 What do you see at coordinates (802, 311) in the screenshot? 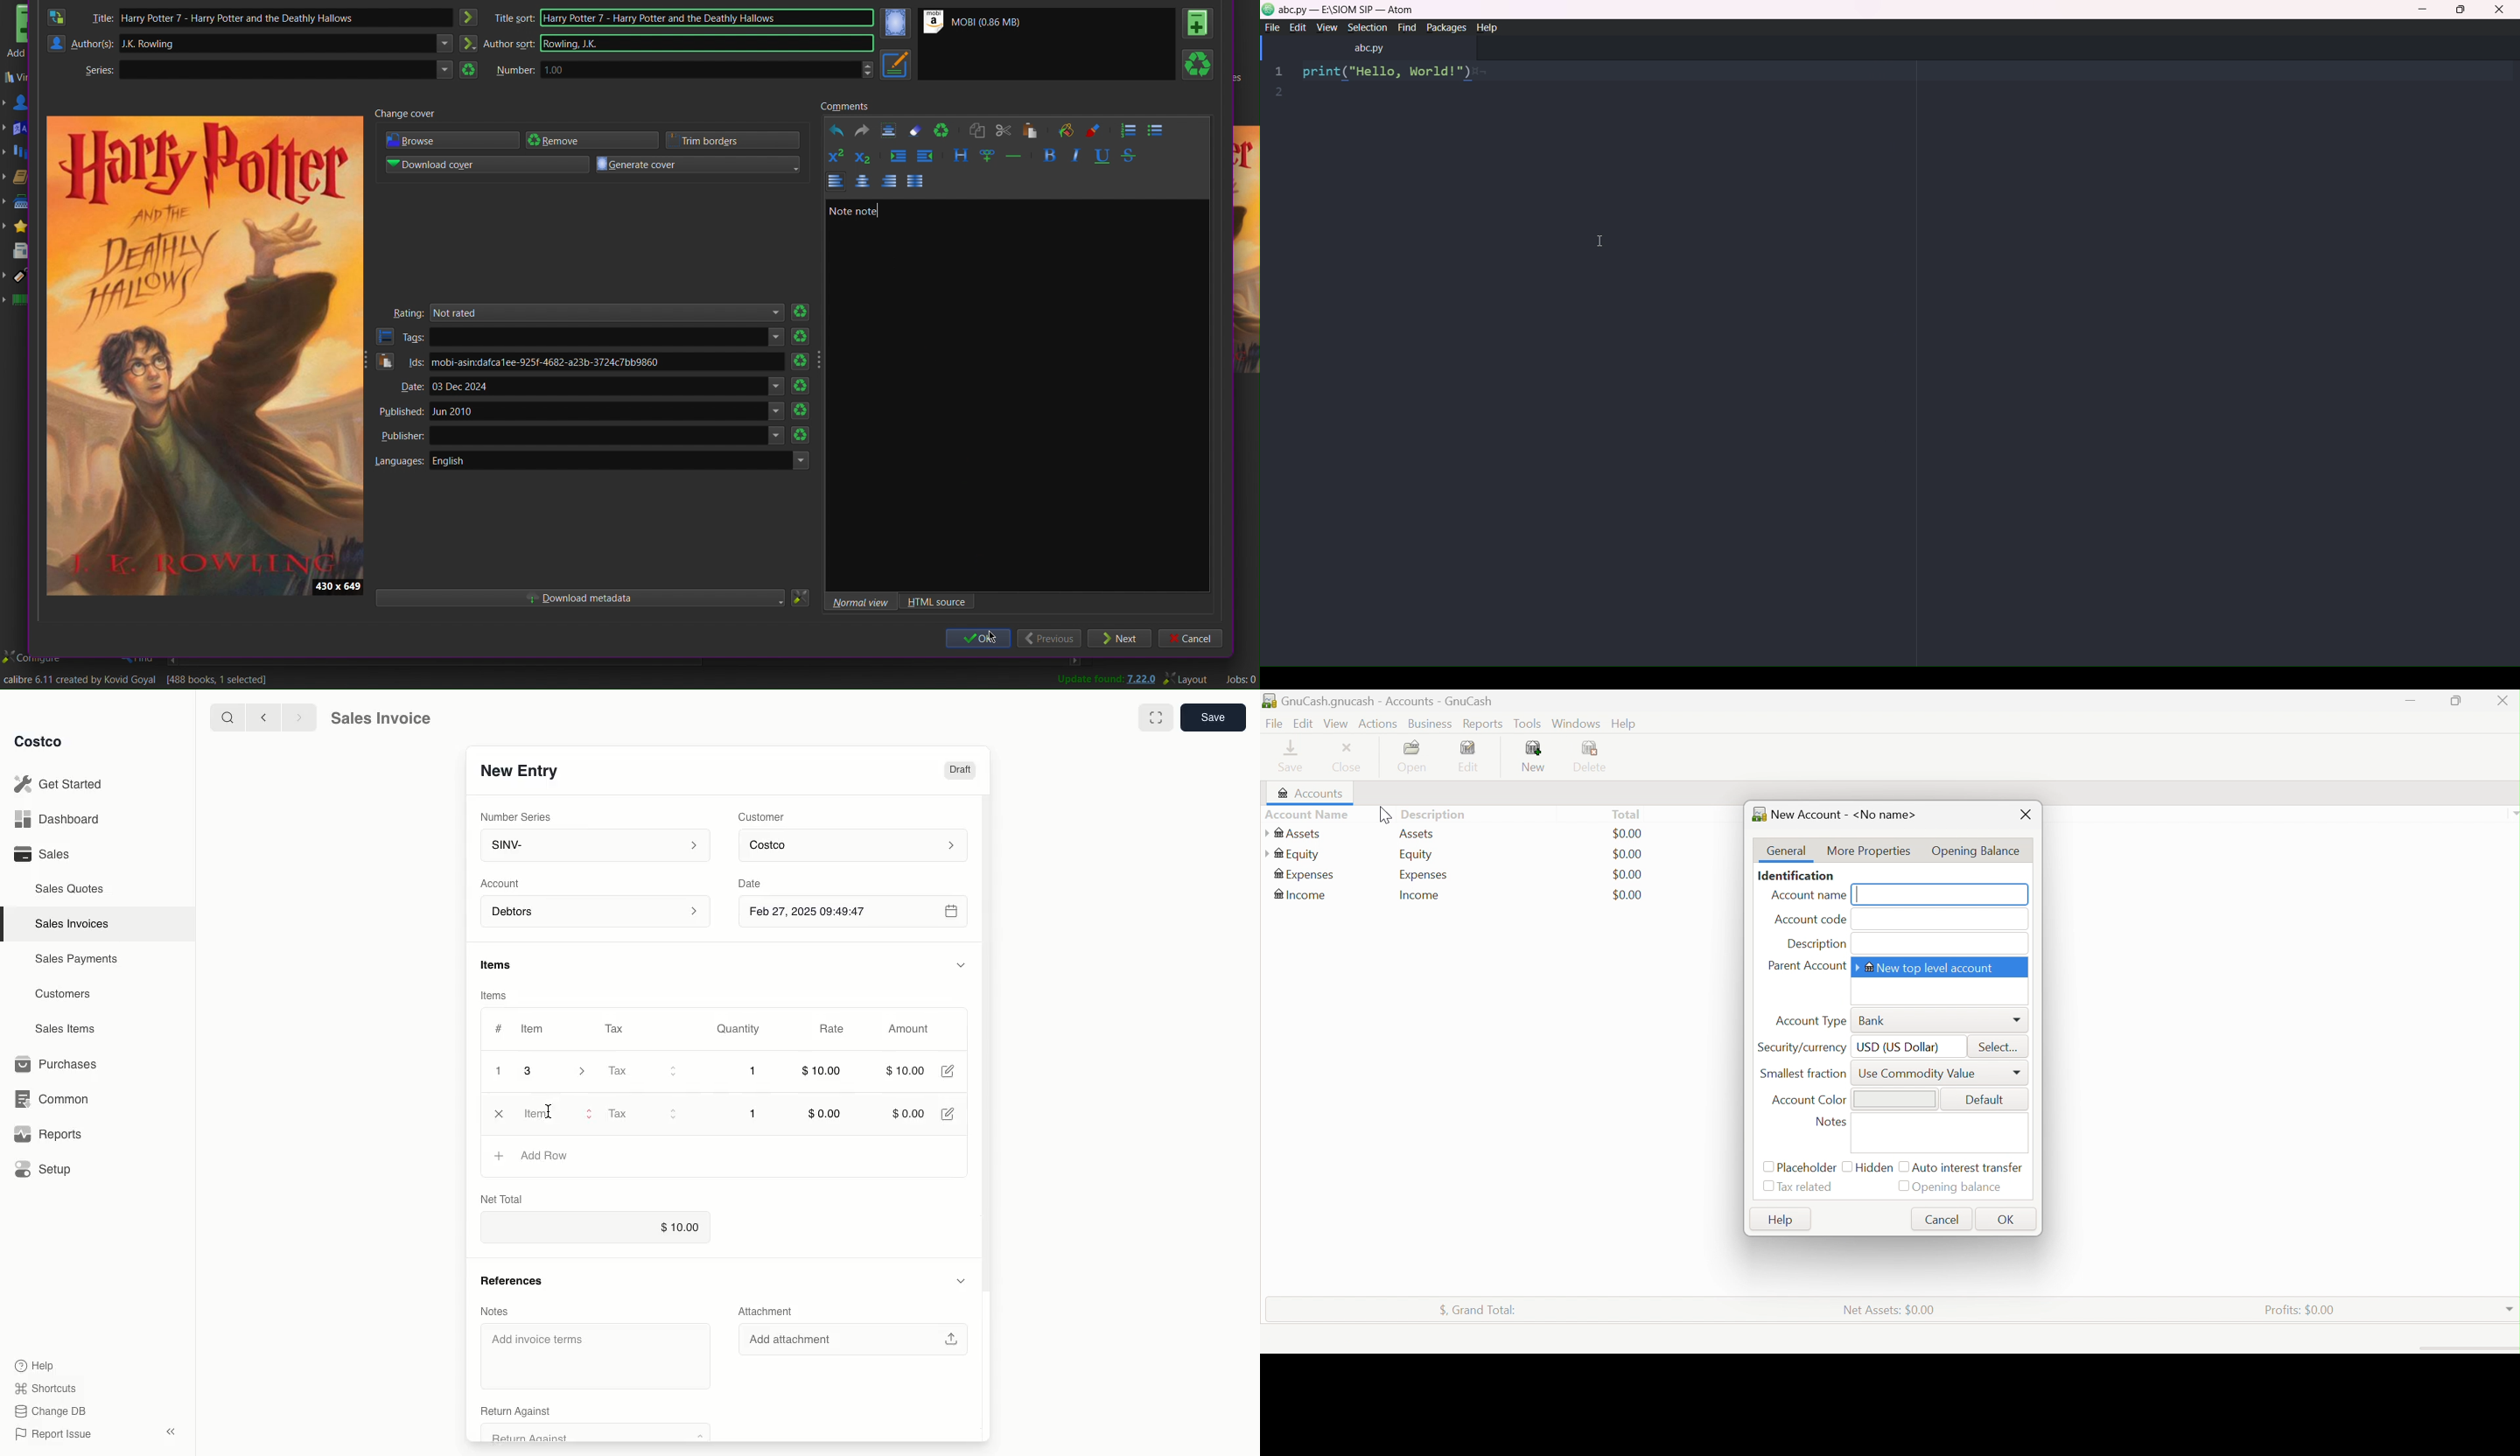
I see `refresh` at bounding box center [802, 311].